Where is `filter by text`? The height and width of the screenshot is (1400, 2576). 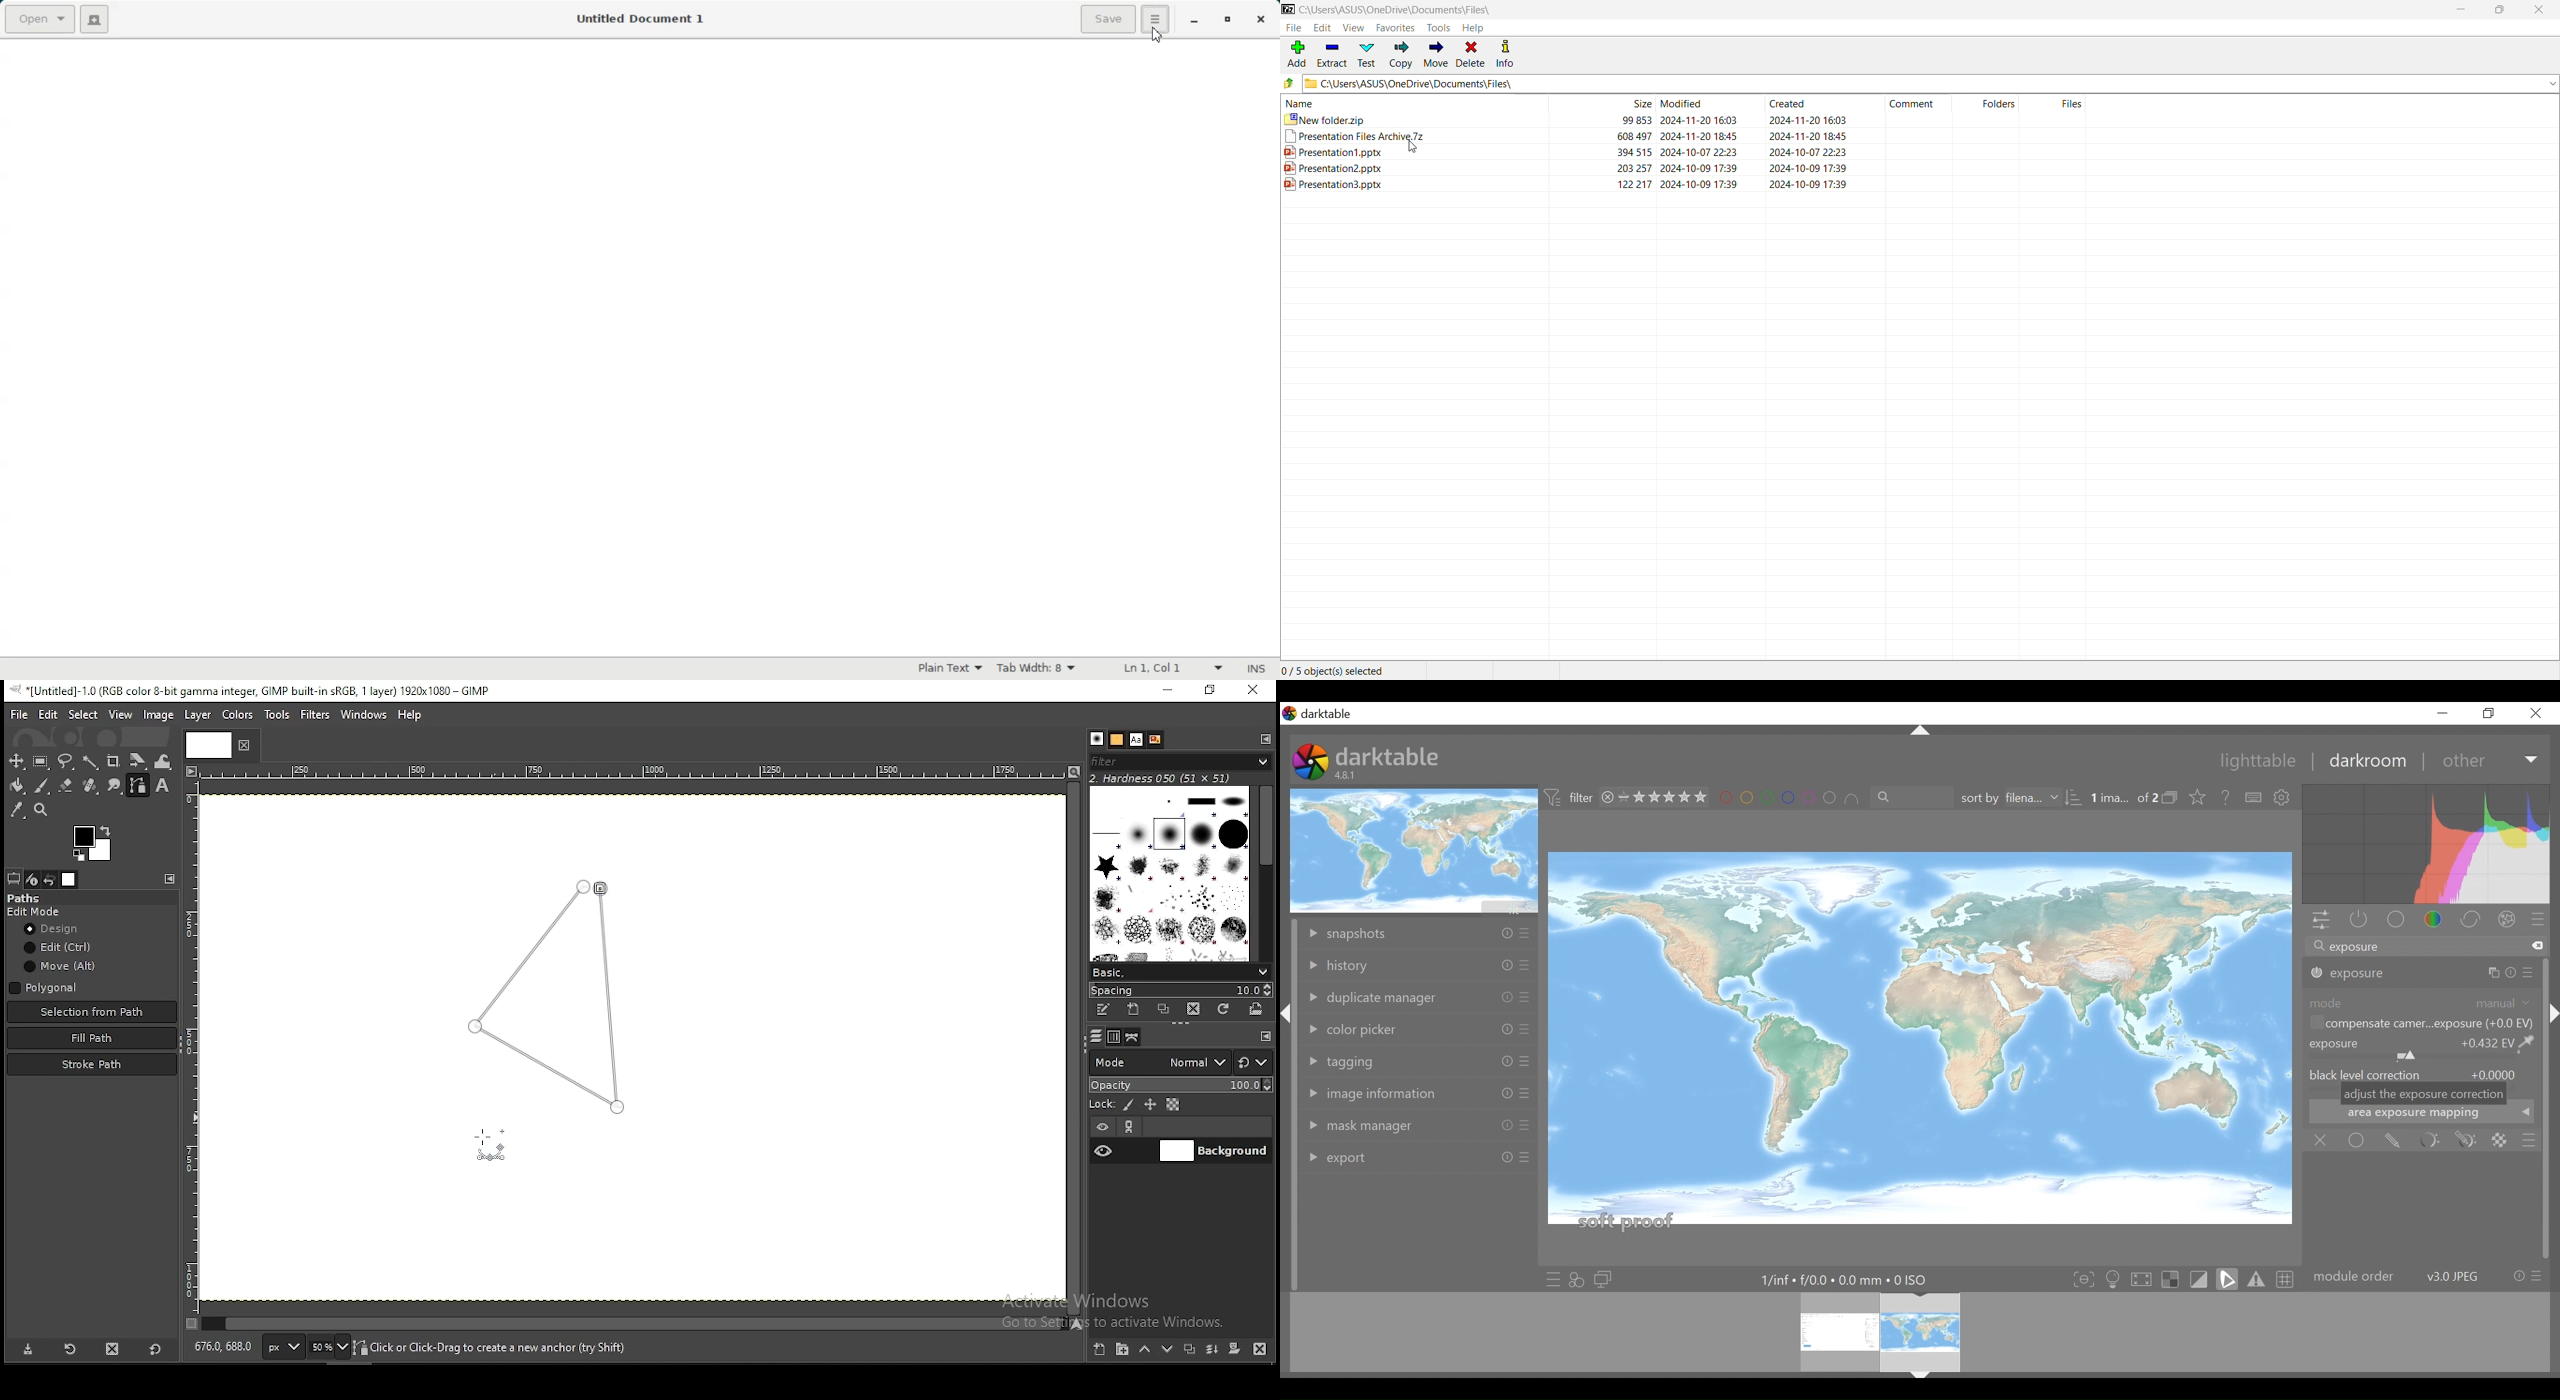
filter by text is located at coordinates (1905, 798).